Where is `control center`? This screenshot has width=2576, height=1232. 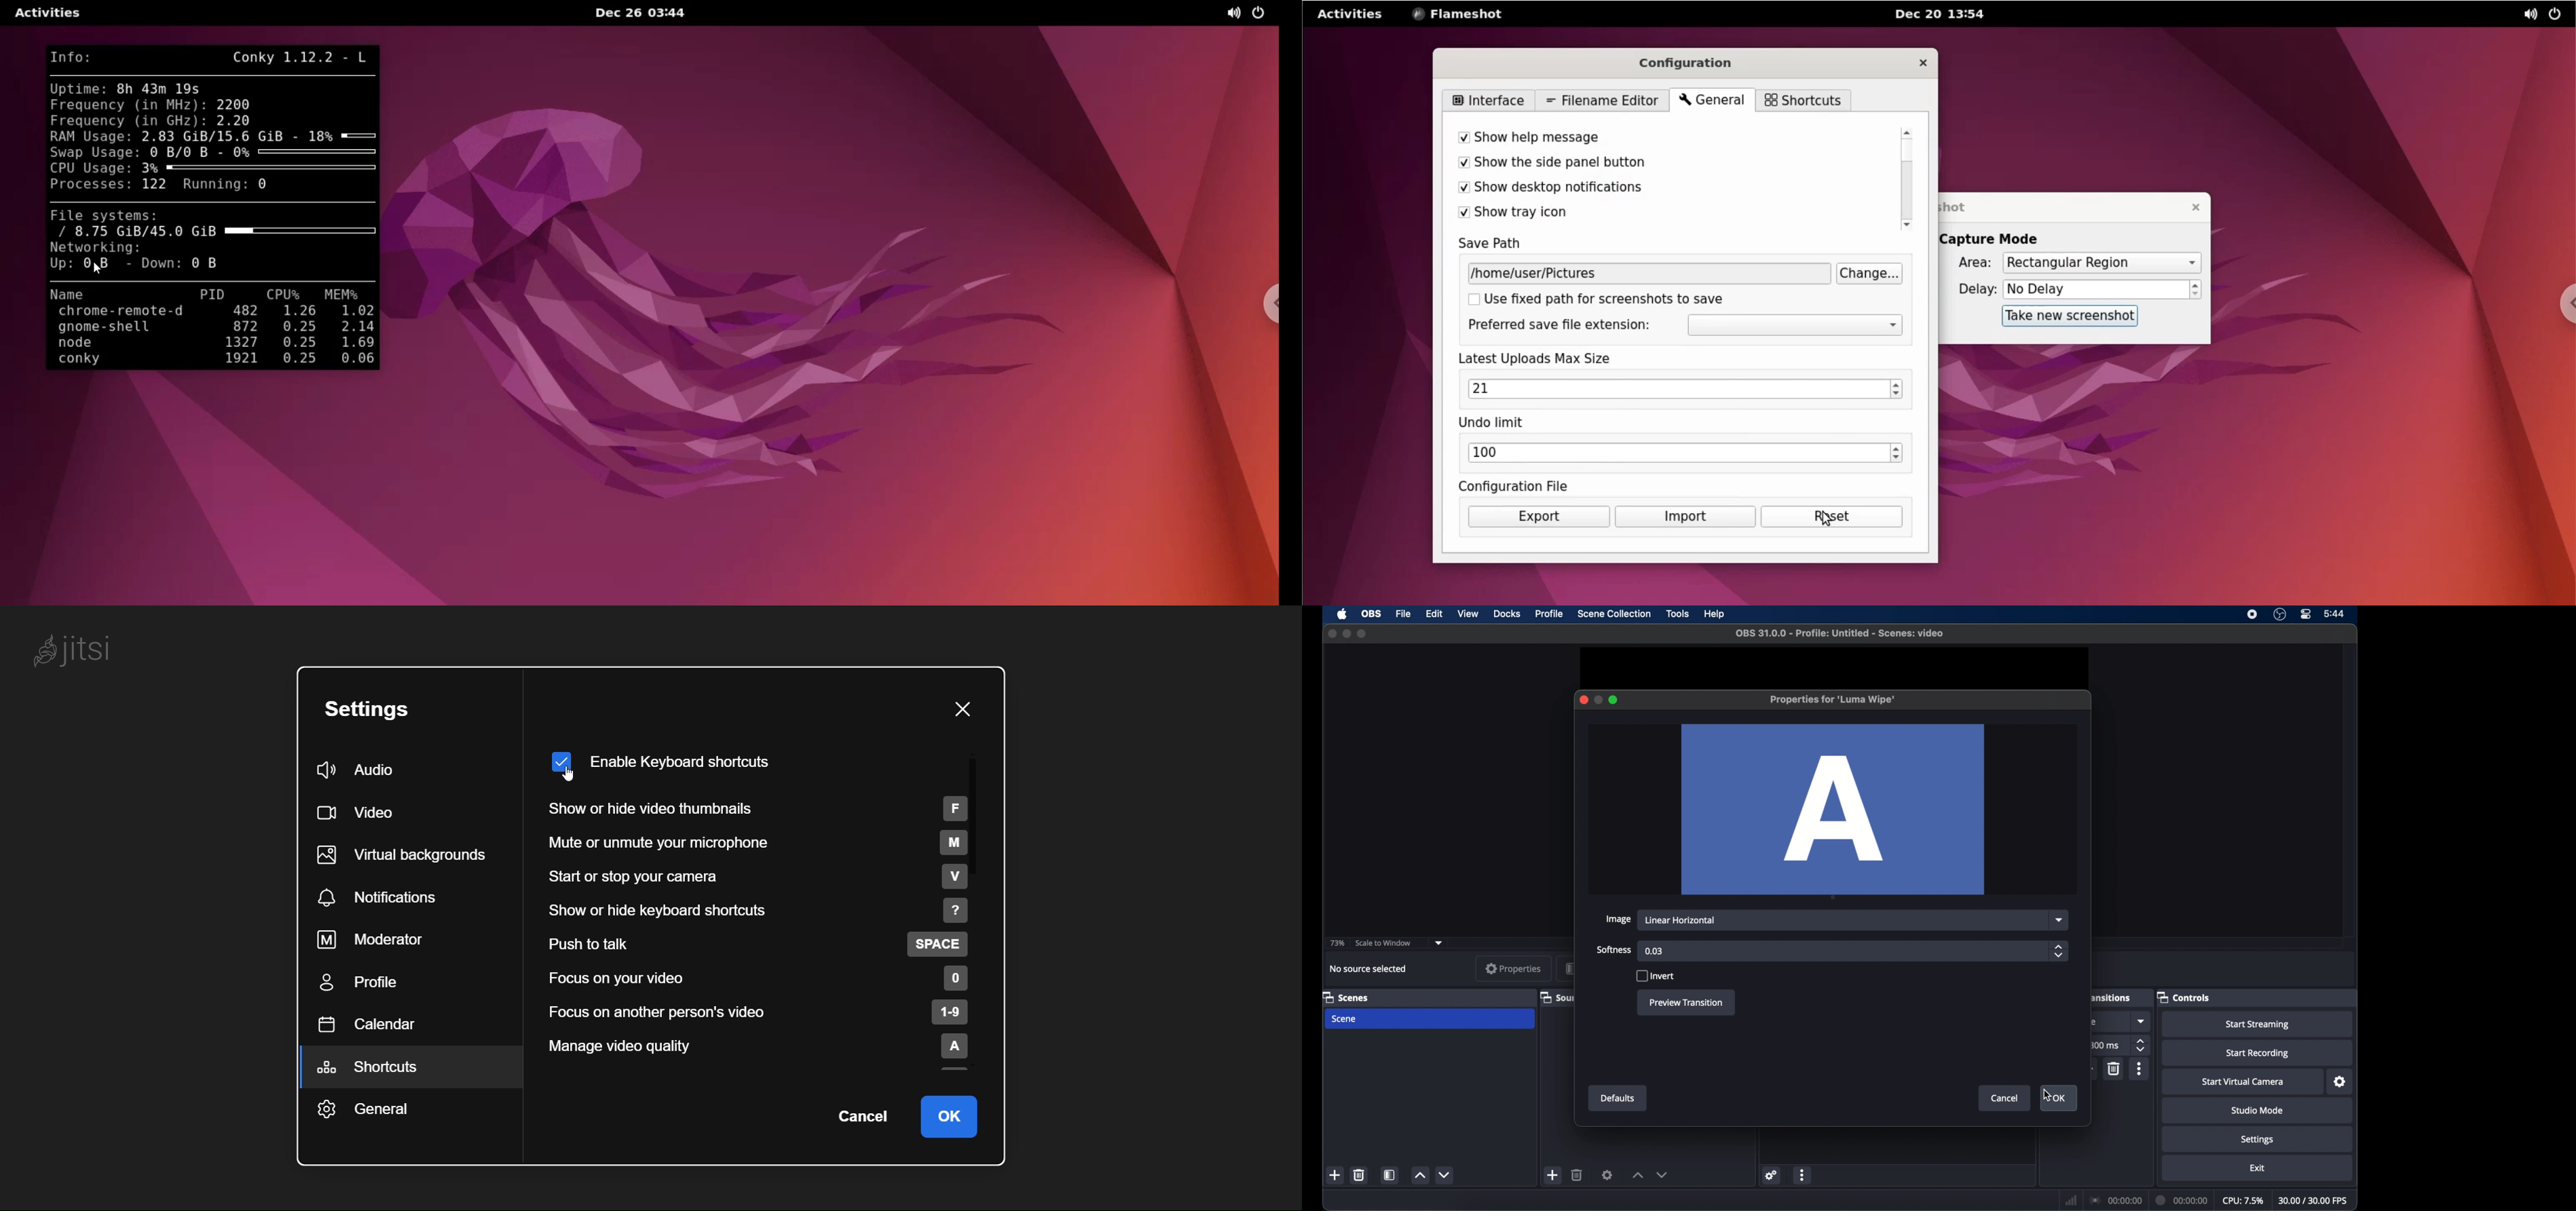
control center is located at coordinates (2307, 614).